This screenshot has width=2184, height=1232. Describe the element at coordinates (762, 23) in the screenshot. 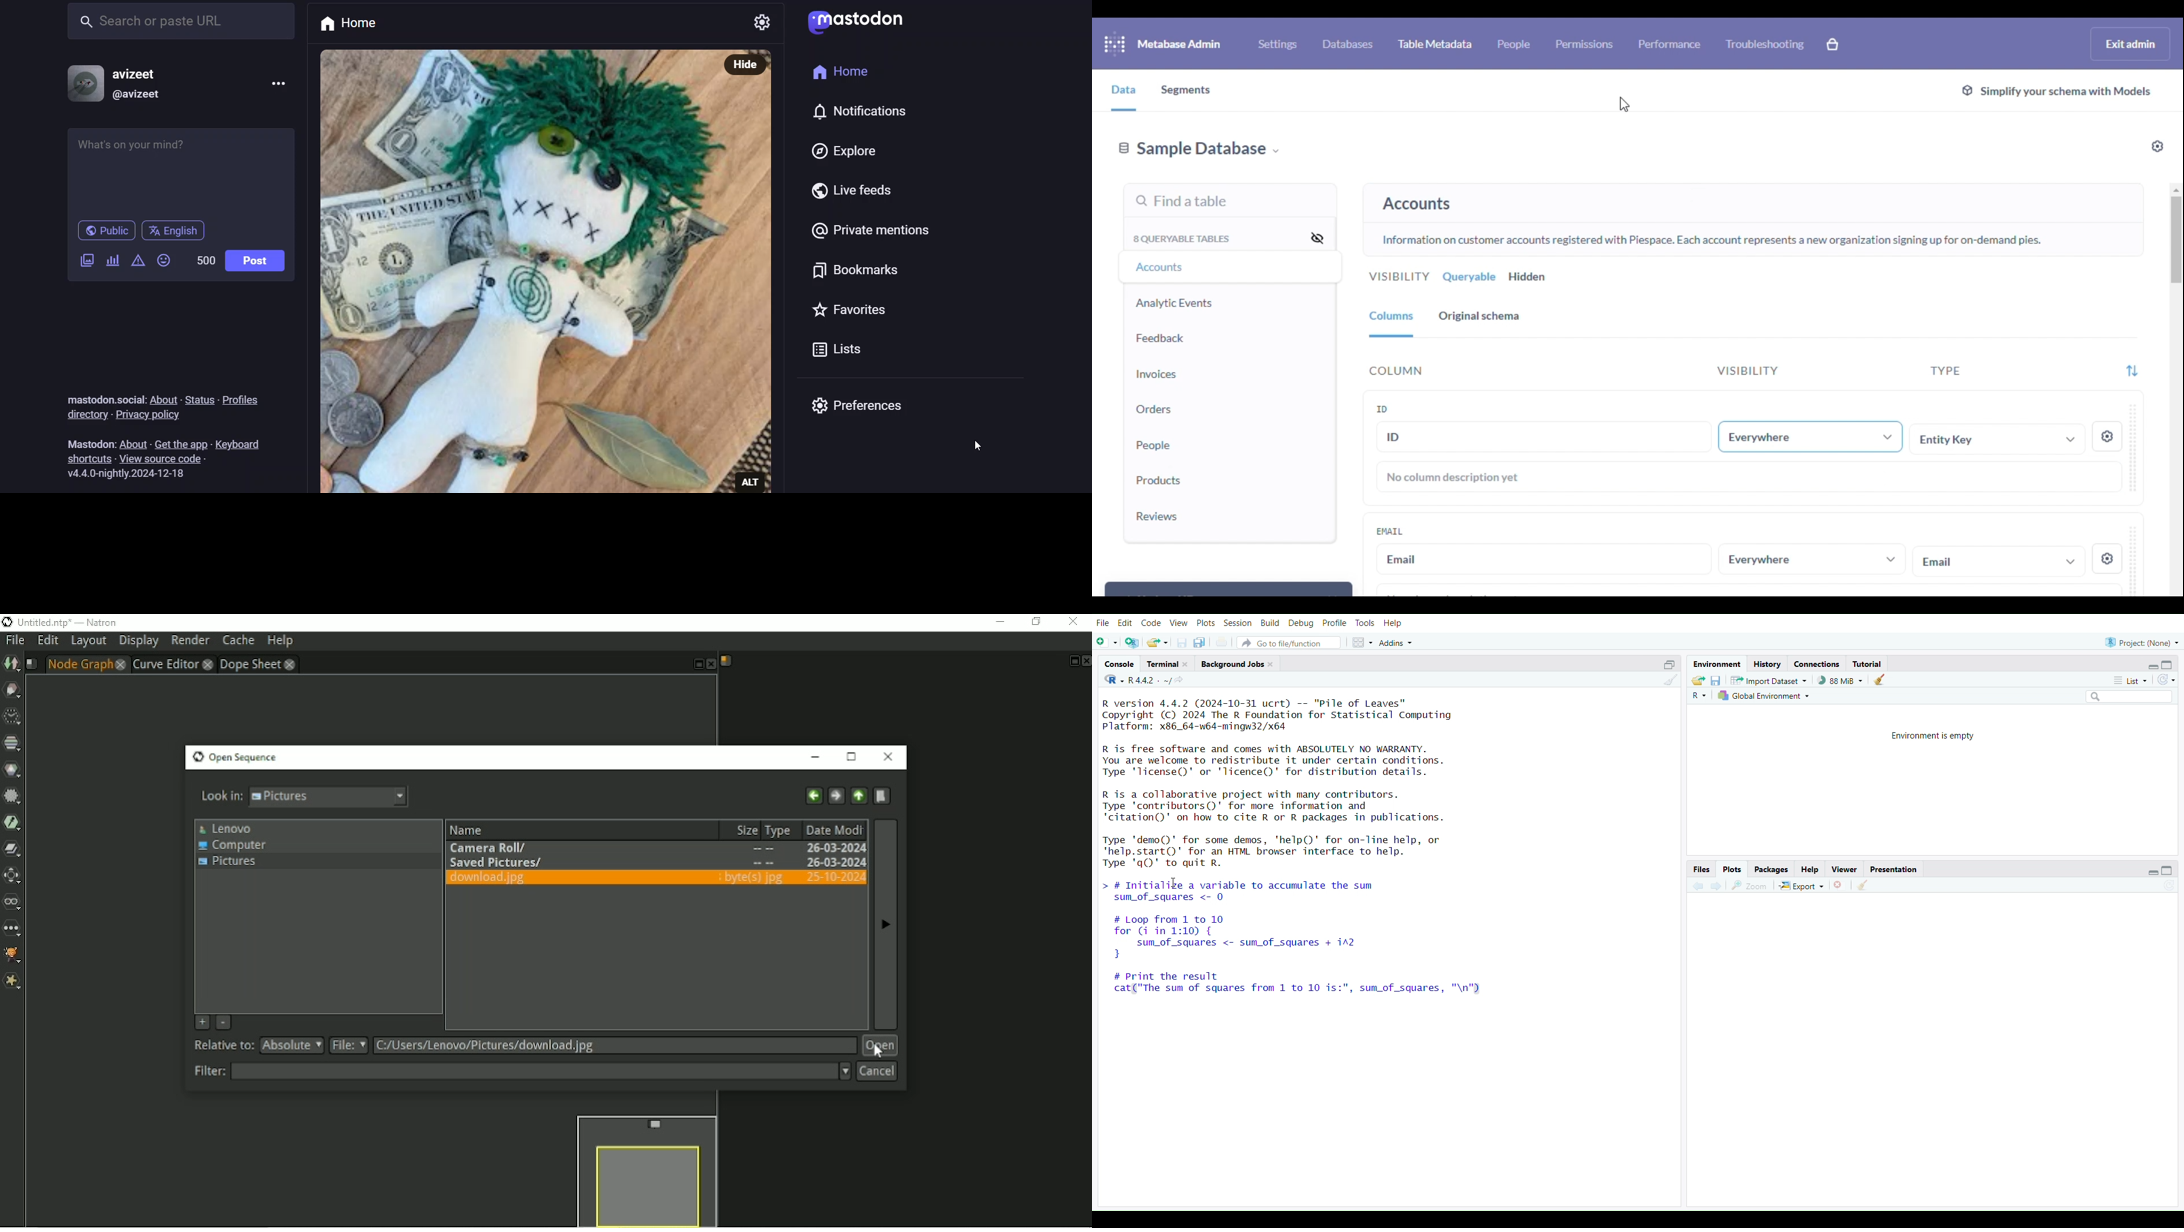

I see `Settings` at that location.